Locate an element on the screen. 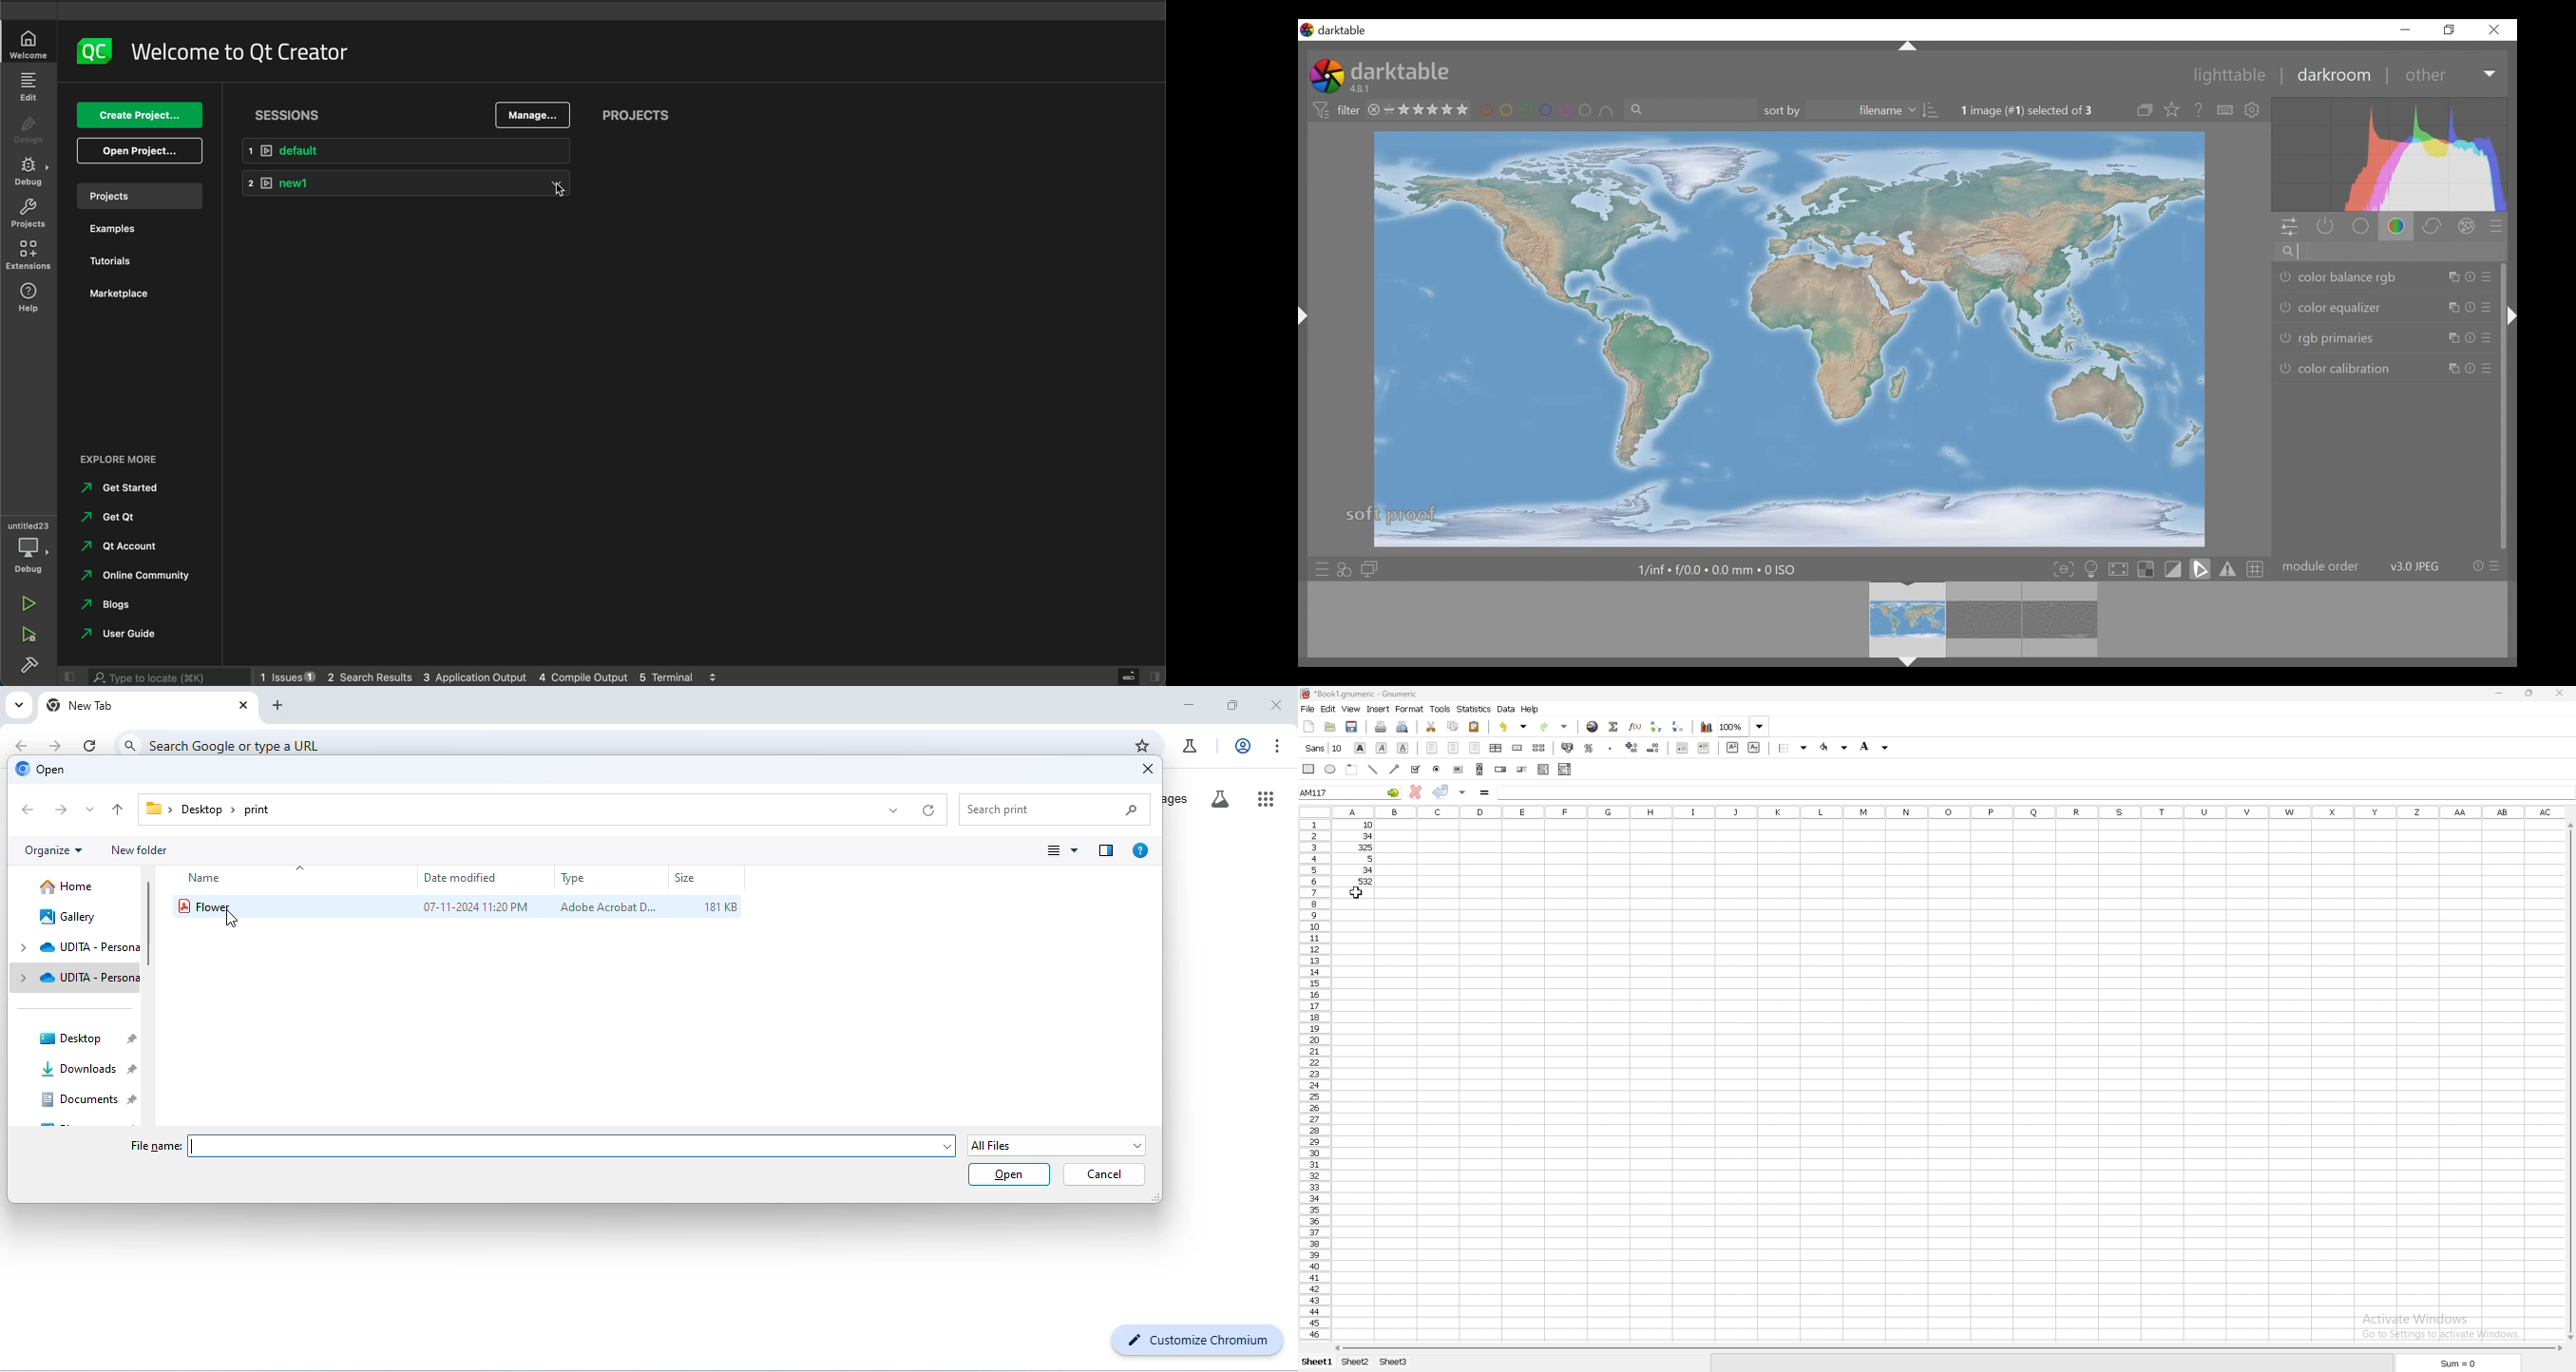 The image size is (2576, 1372). resize is located at coordinates (2529, 693).